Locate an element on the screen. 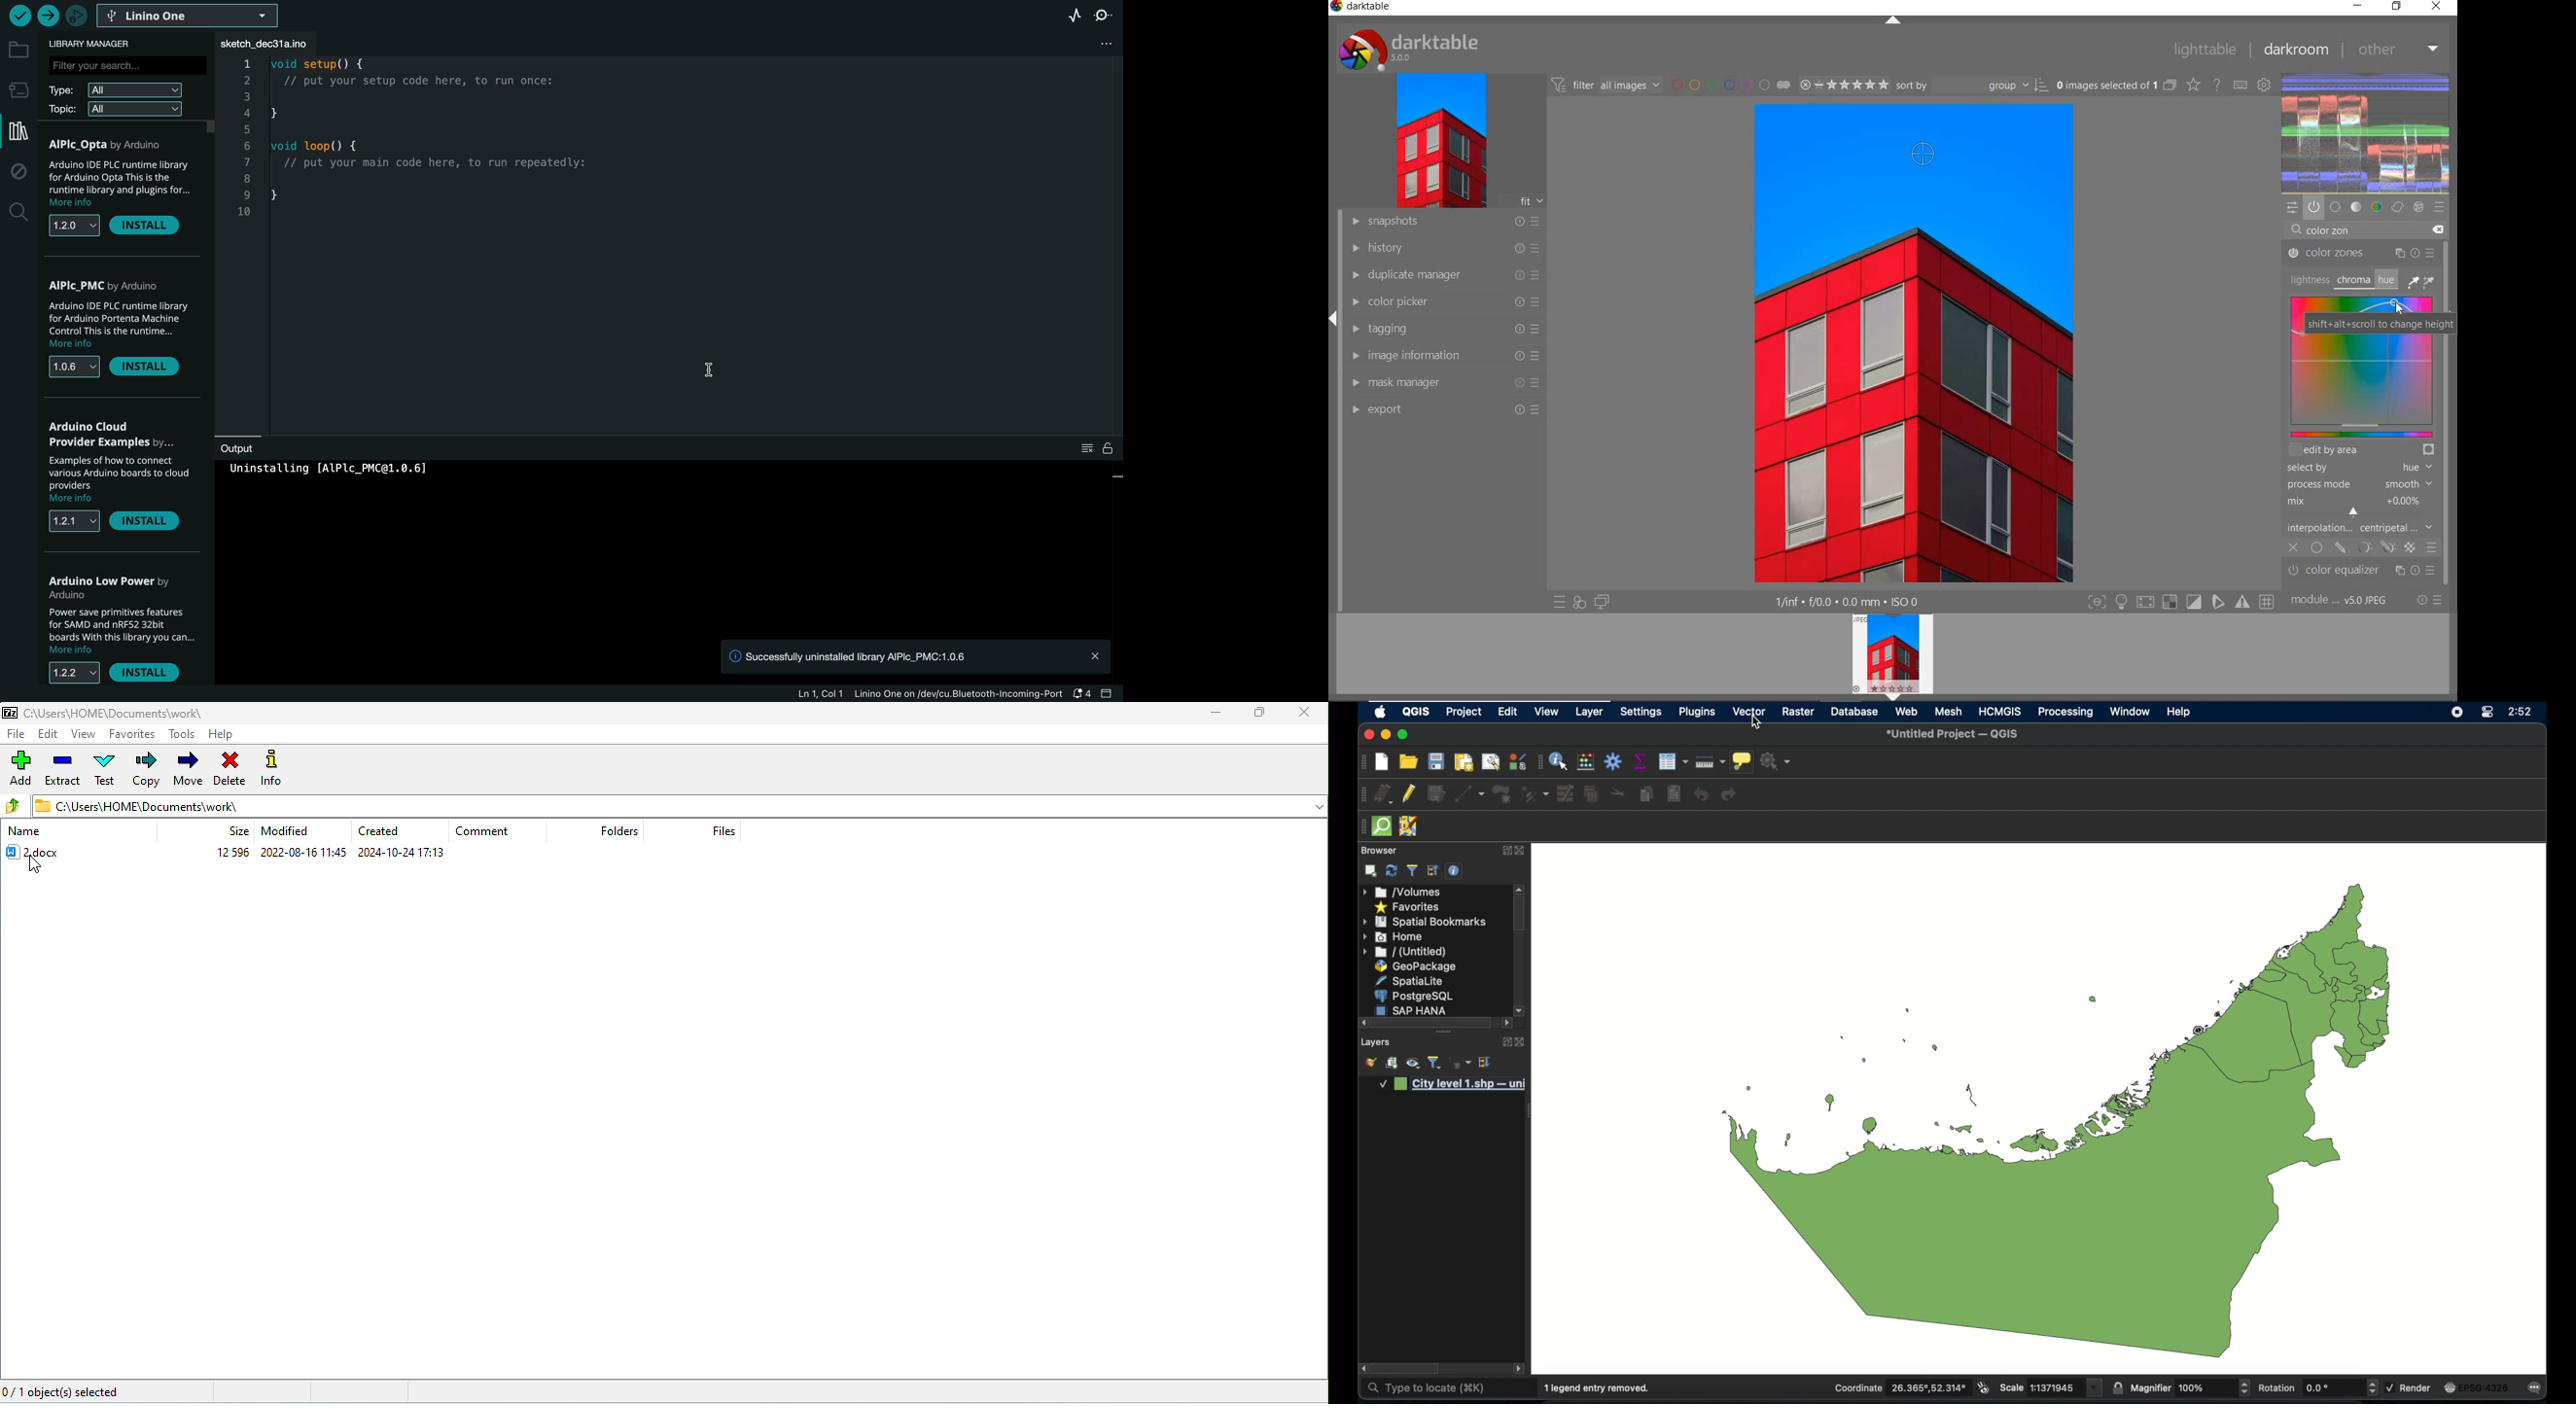 This screenshot has width=2576, height=1428. change type of overlays is located at coordinates (2195, 85).